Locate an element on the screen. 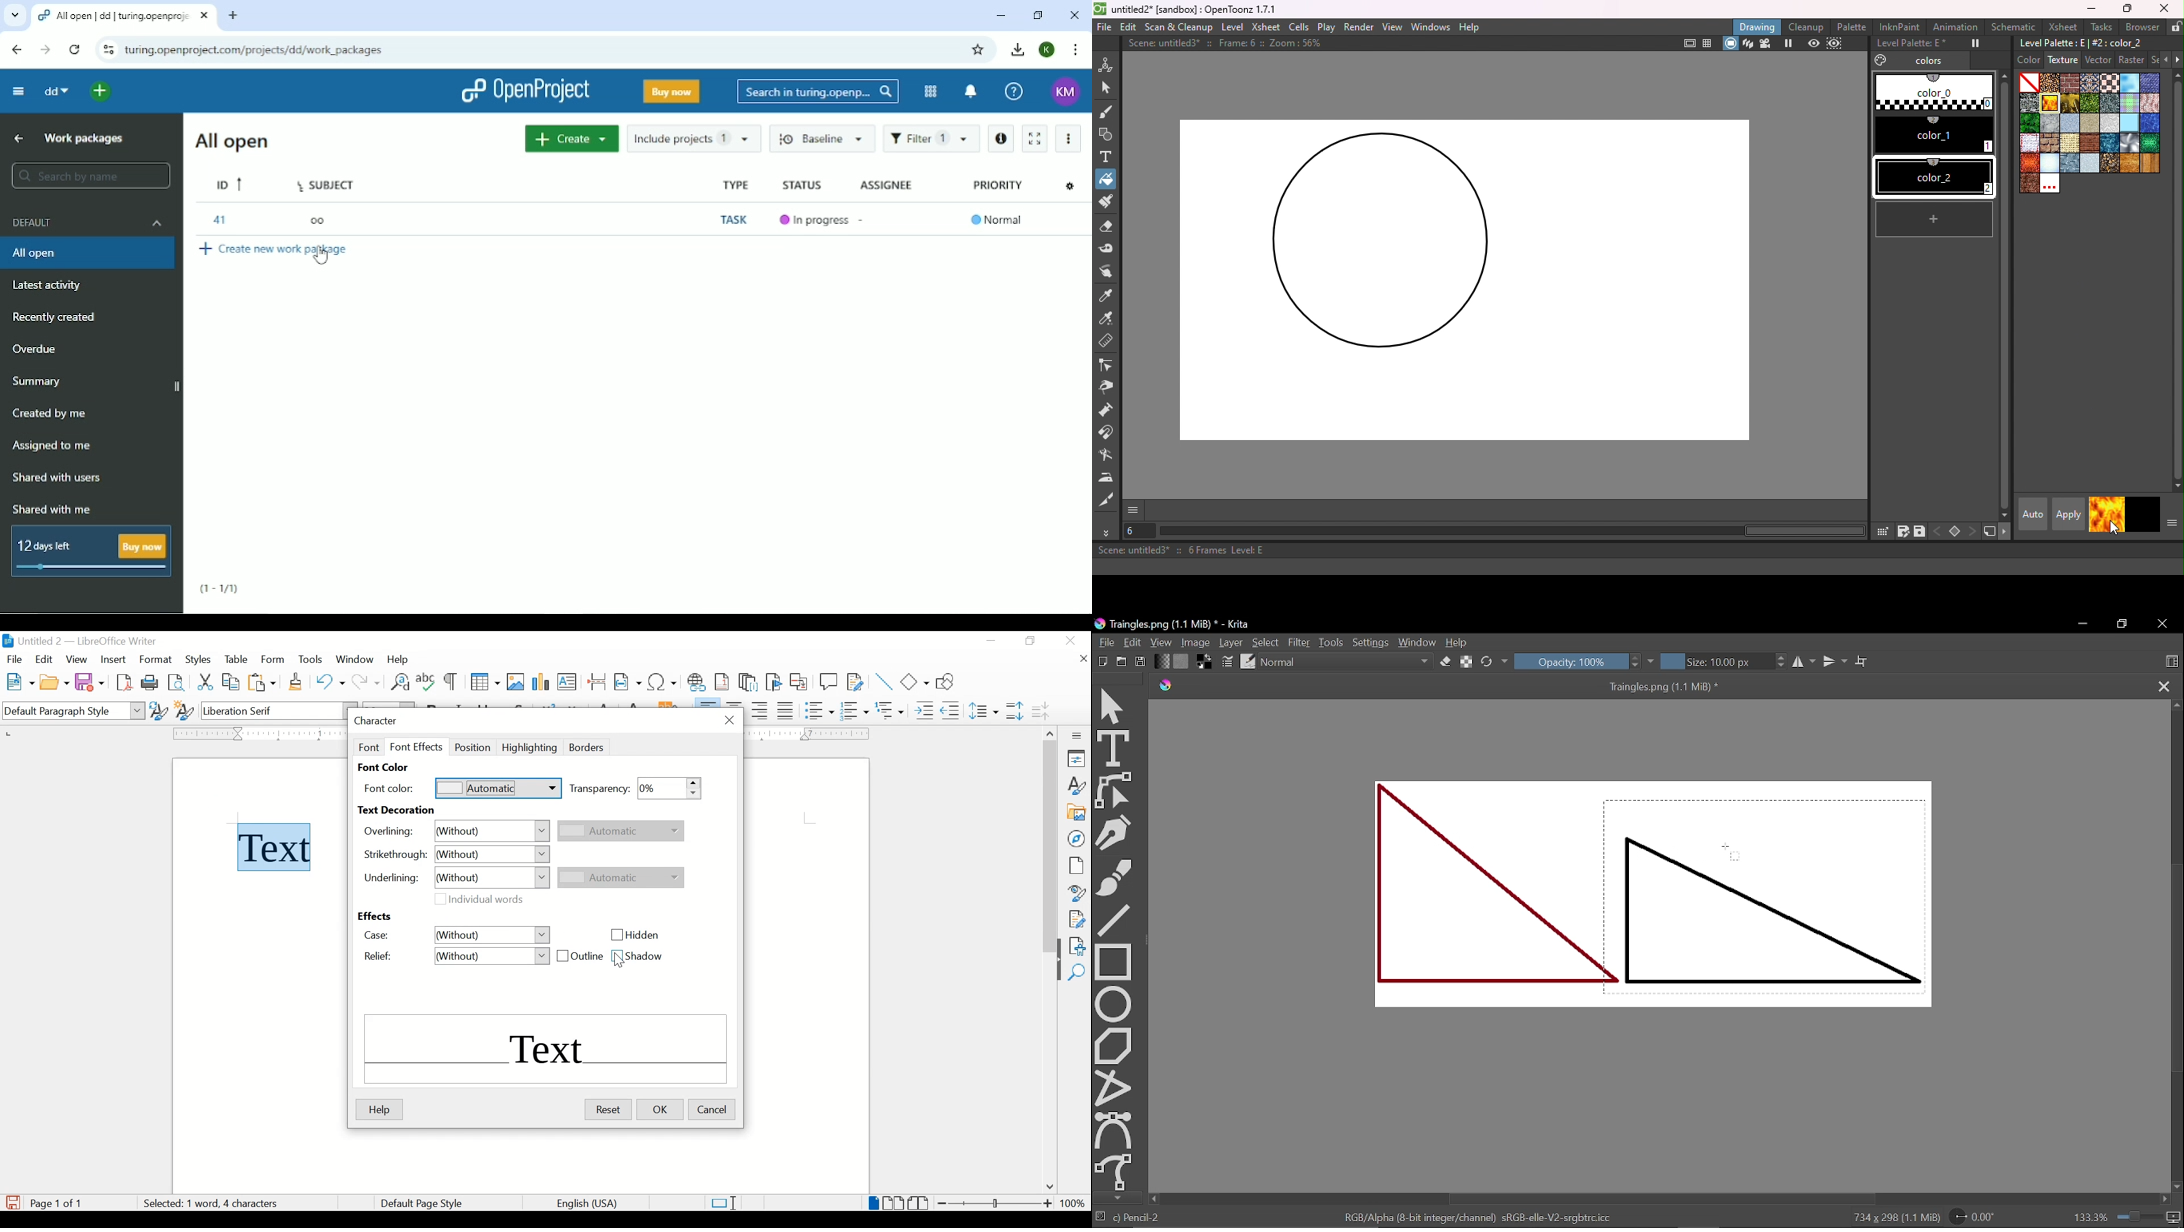  borders is located at coordinates (588, 748).